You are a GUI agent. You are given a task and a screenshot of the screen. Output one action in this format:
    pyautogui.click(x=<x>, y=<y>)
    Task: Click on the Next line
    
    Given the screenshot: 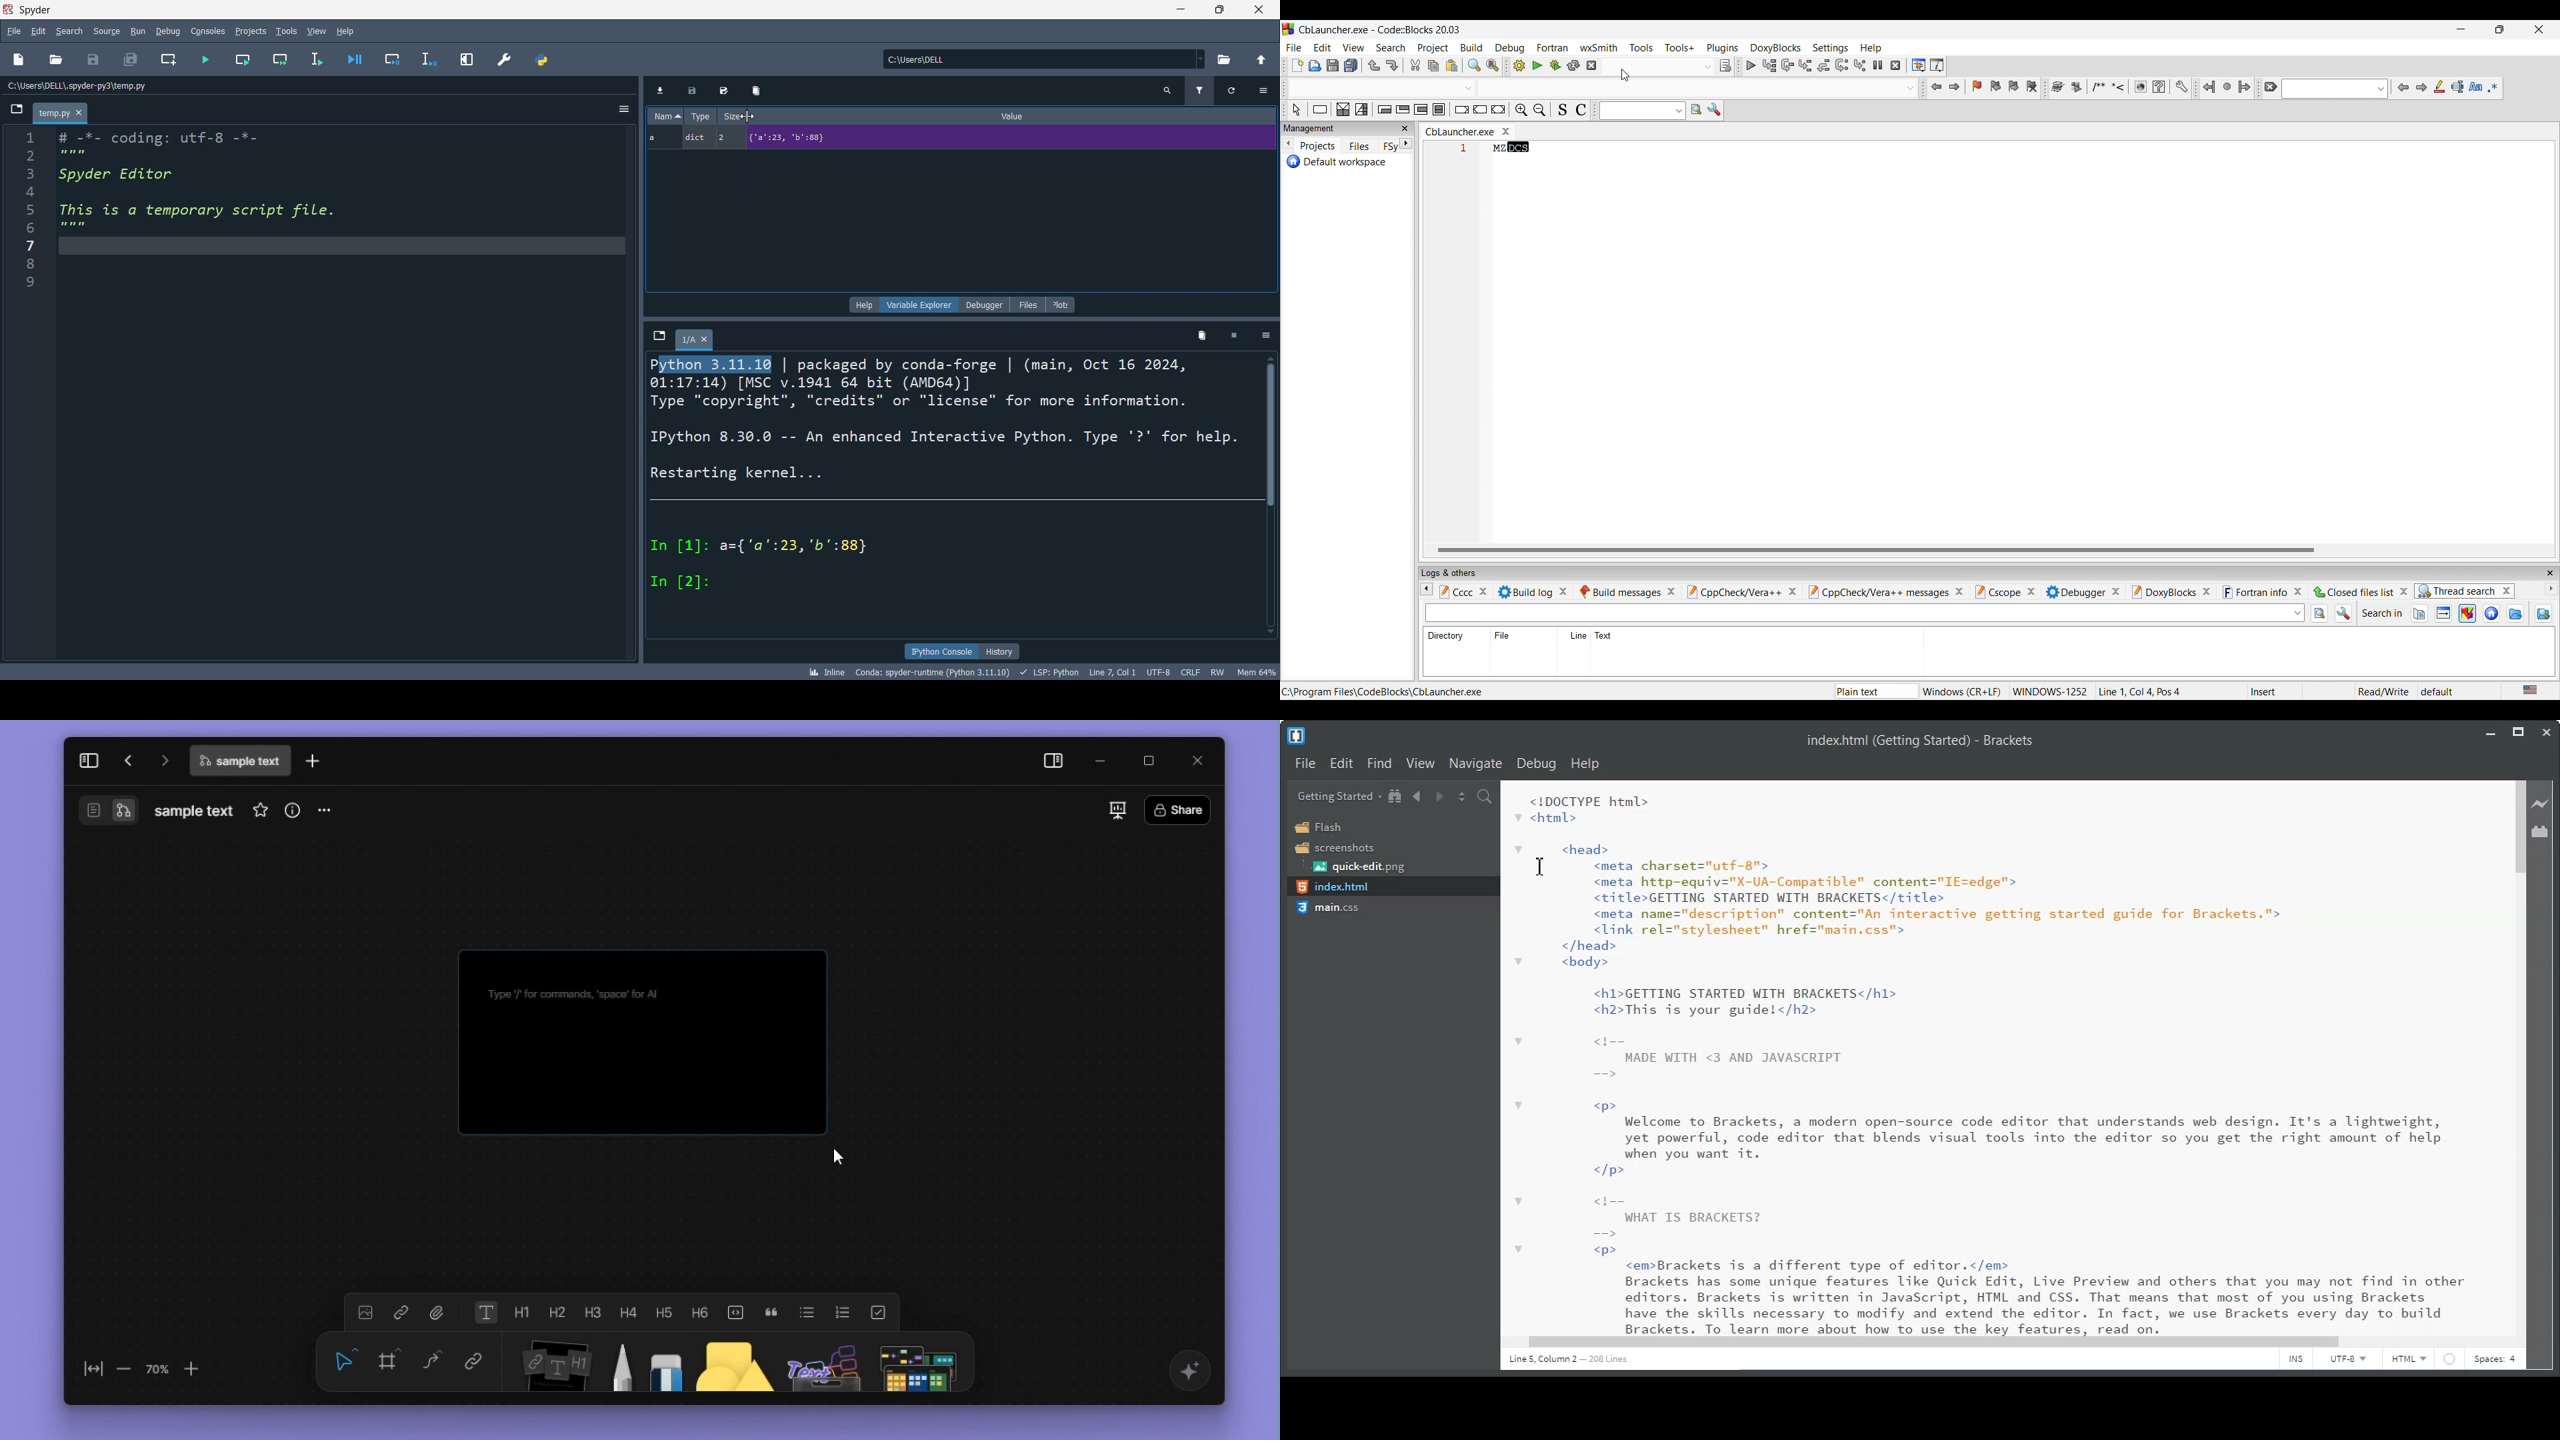 What is the action you would take?
    pyautogui.click(x=1788, y=65)
    